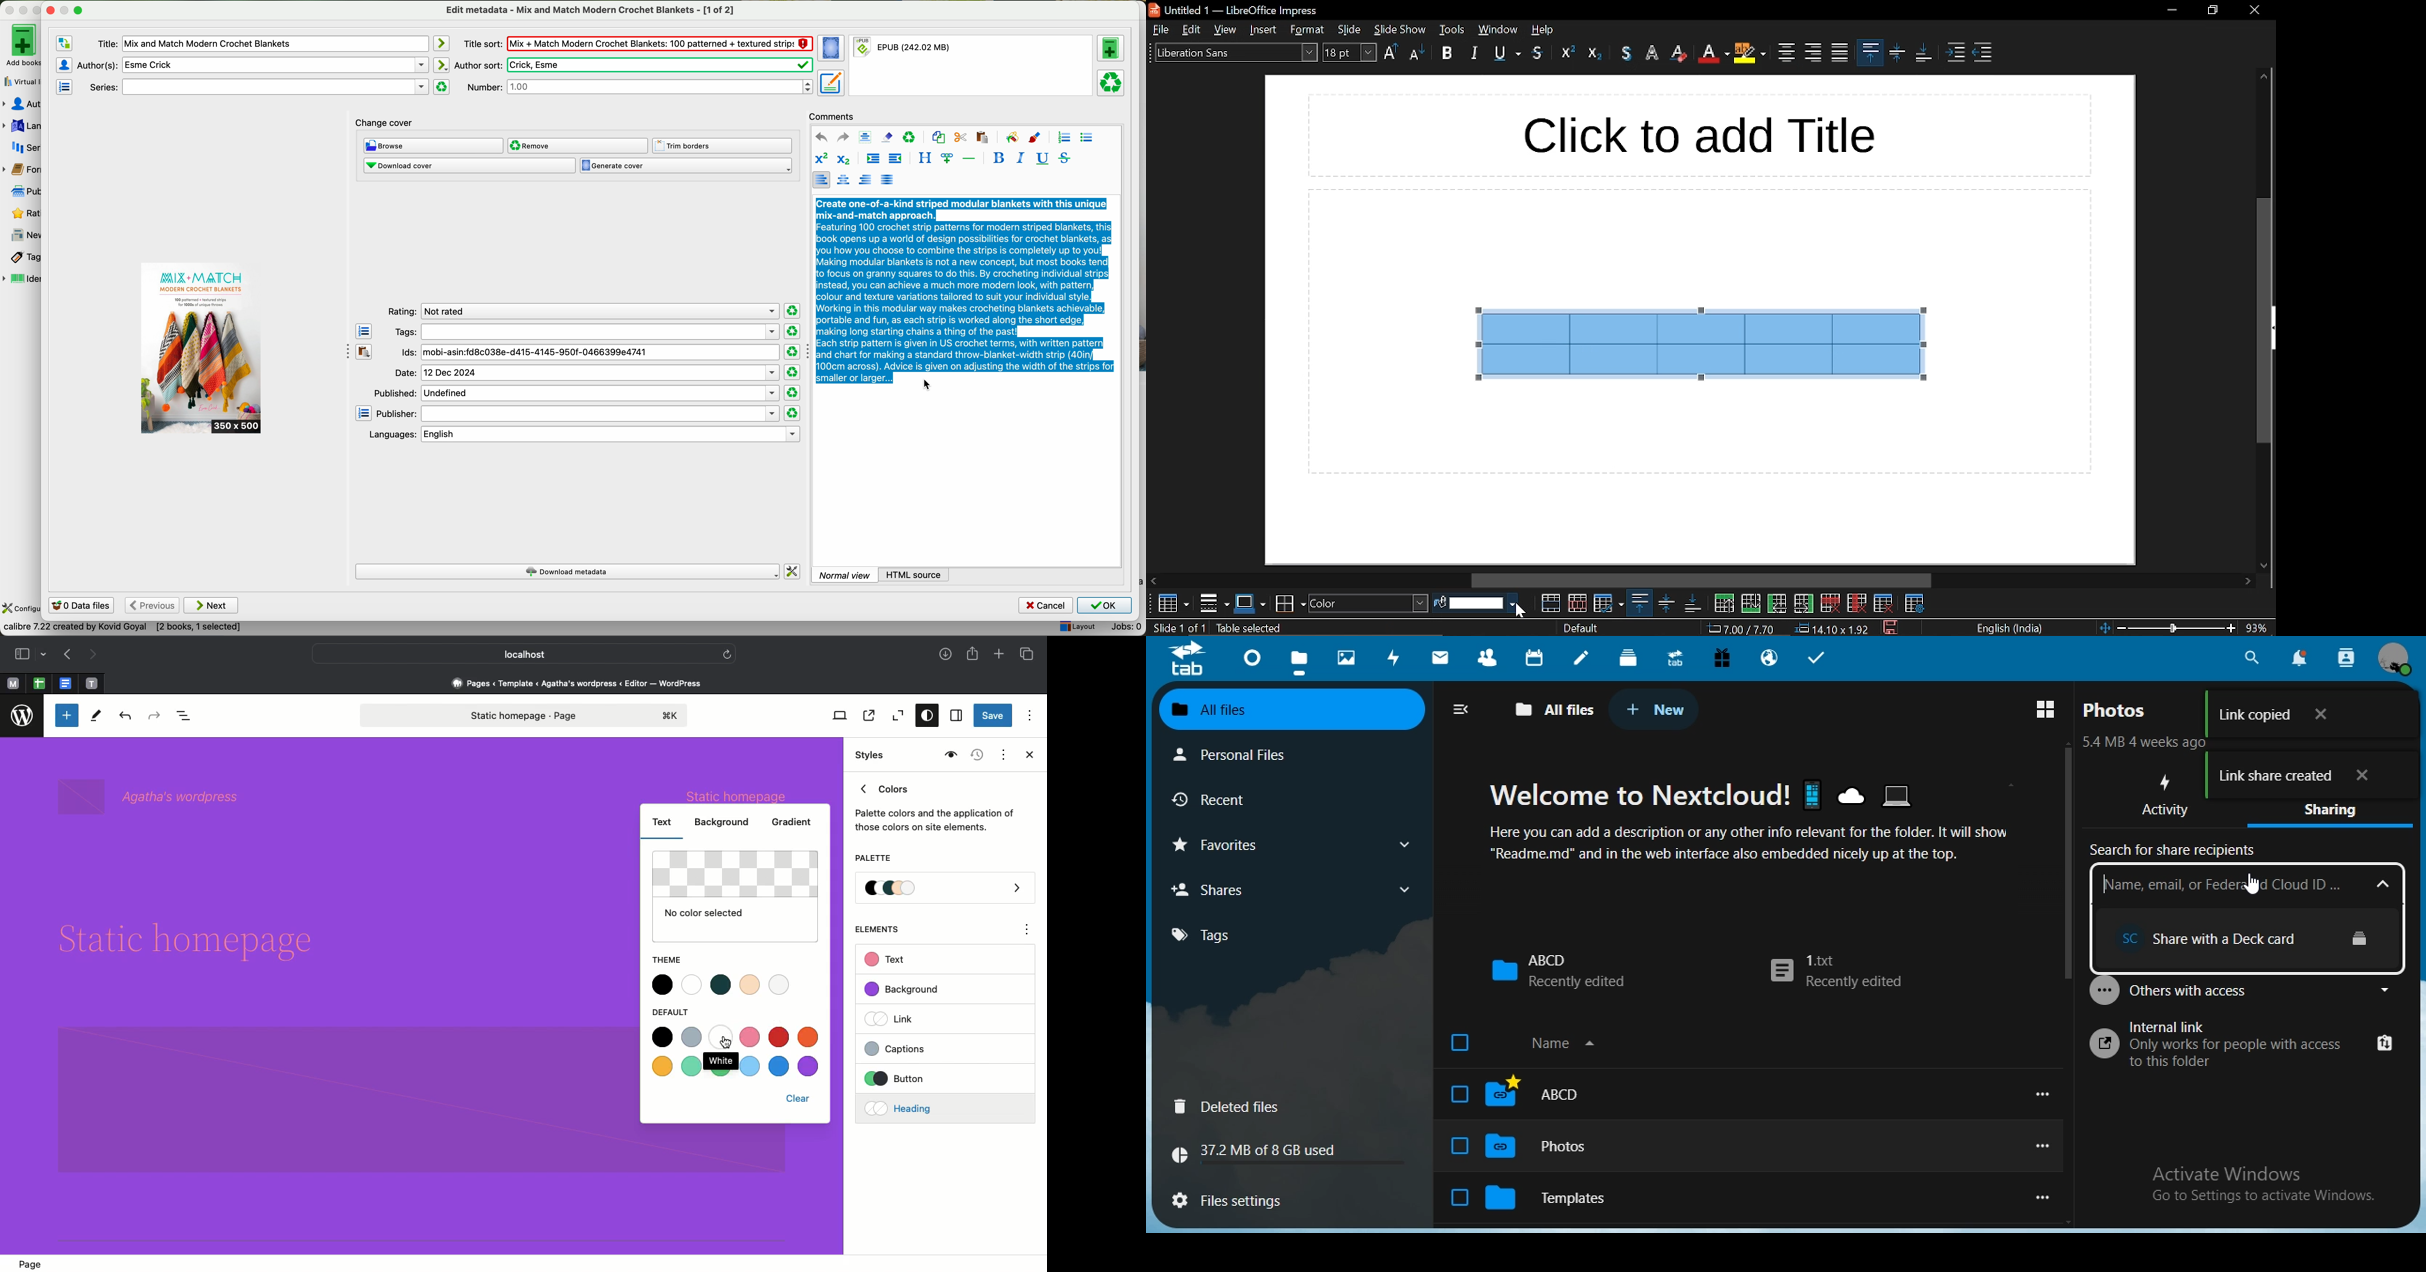 The width and height of the screenshot is (2436, 1288). Describe the element at coordinates (1568, 52) in the screenshot. I see `outline` at that location.